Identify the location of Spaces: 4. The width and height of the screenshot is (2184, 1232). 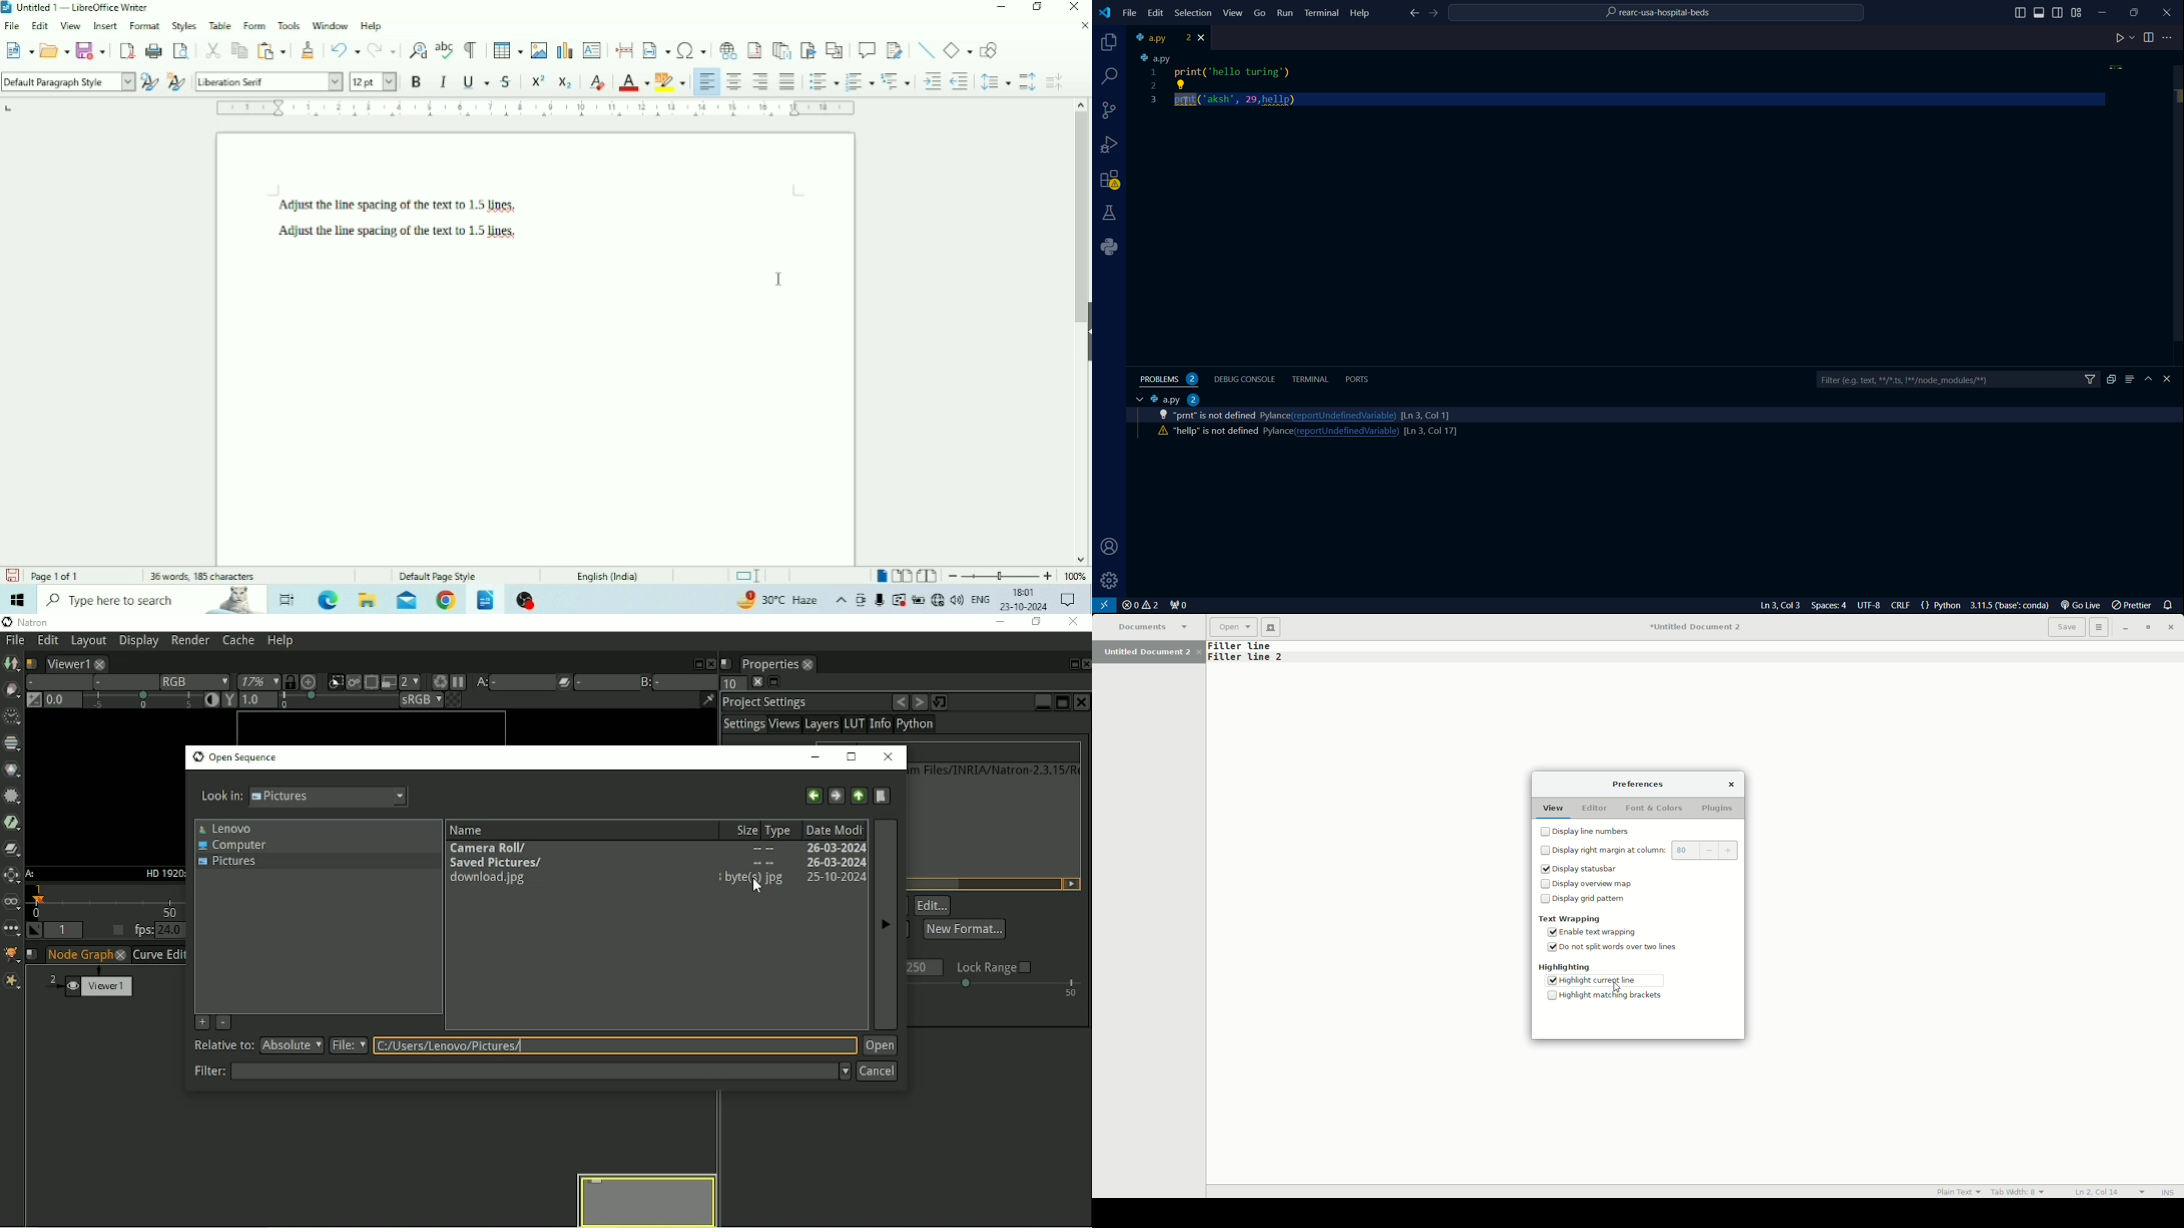
(1832, 605).